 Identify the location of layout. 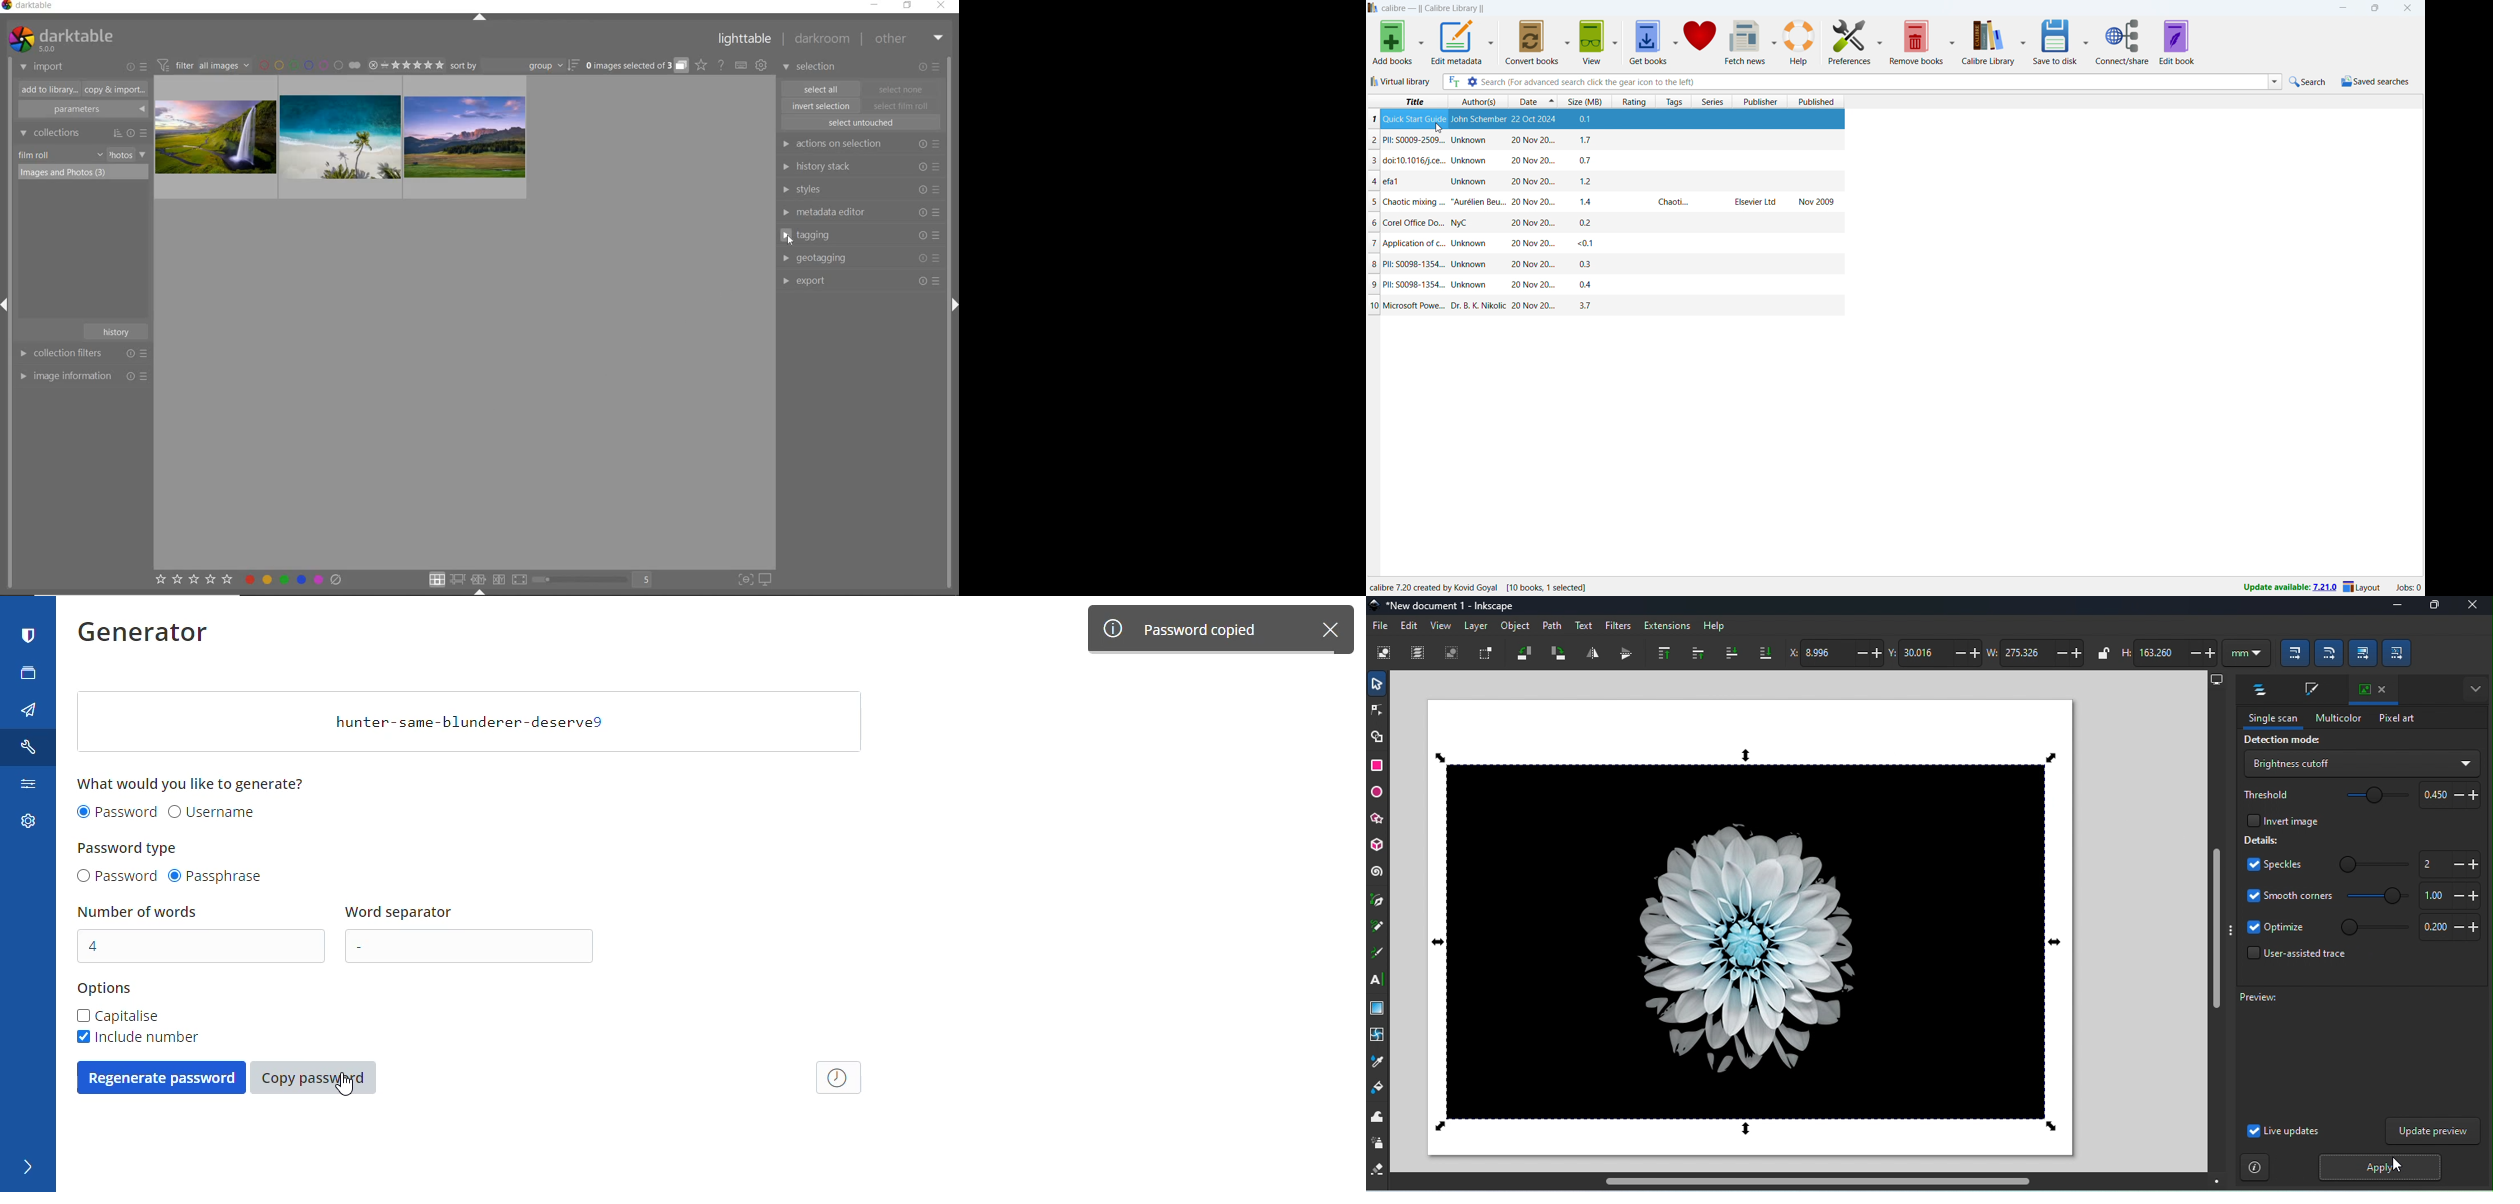
(2364, 587).